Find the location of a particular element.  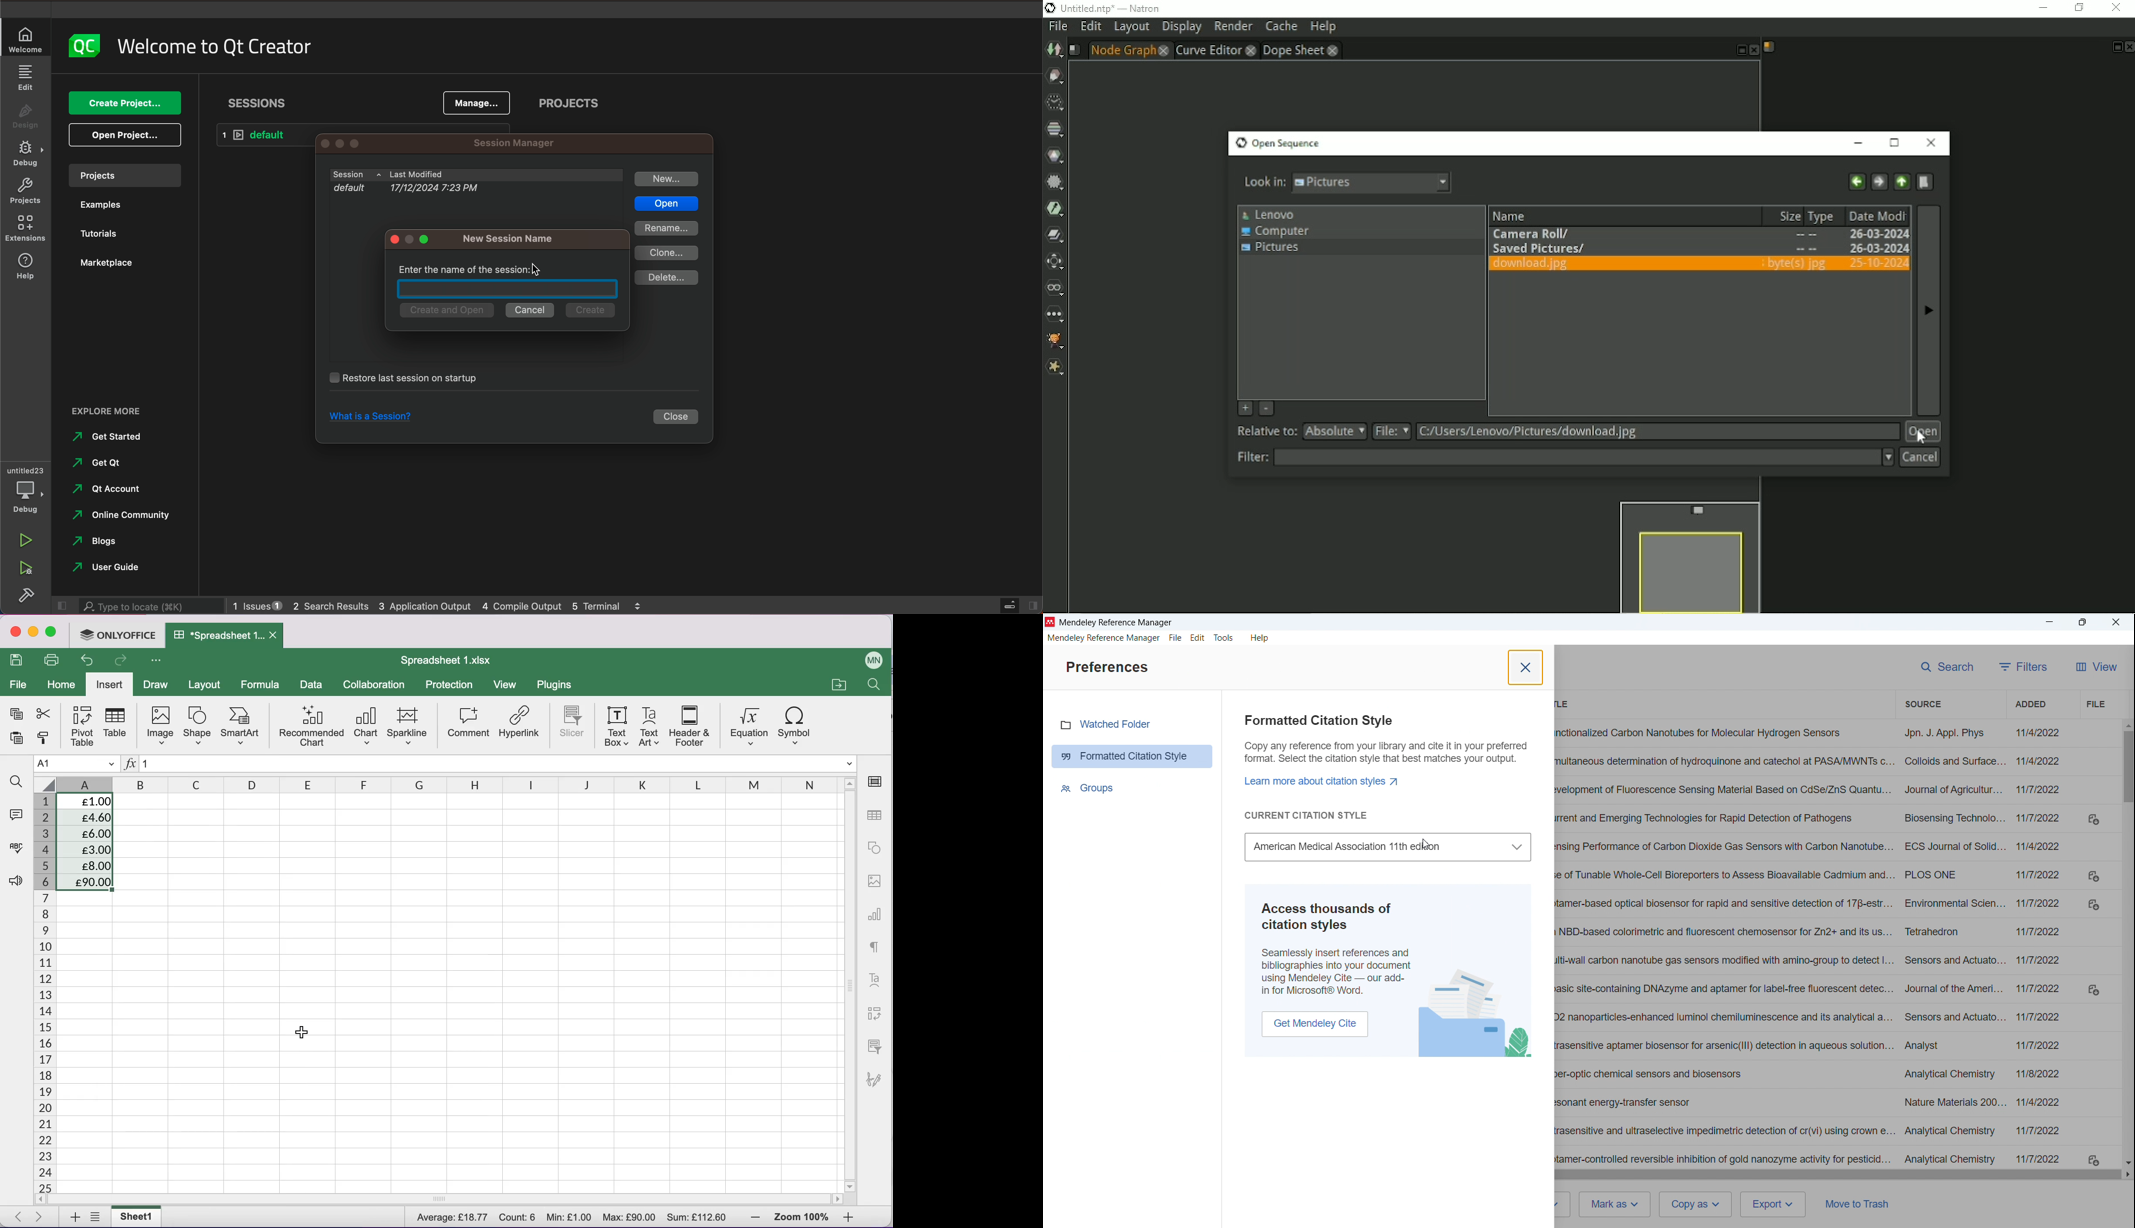

smart art is located at coordinates (242, 725).